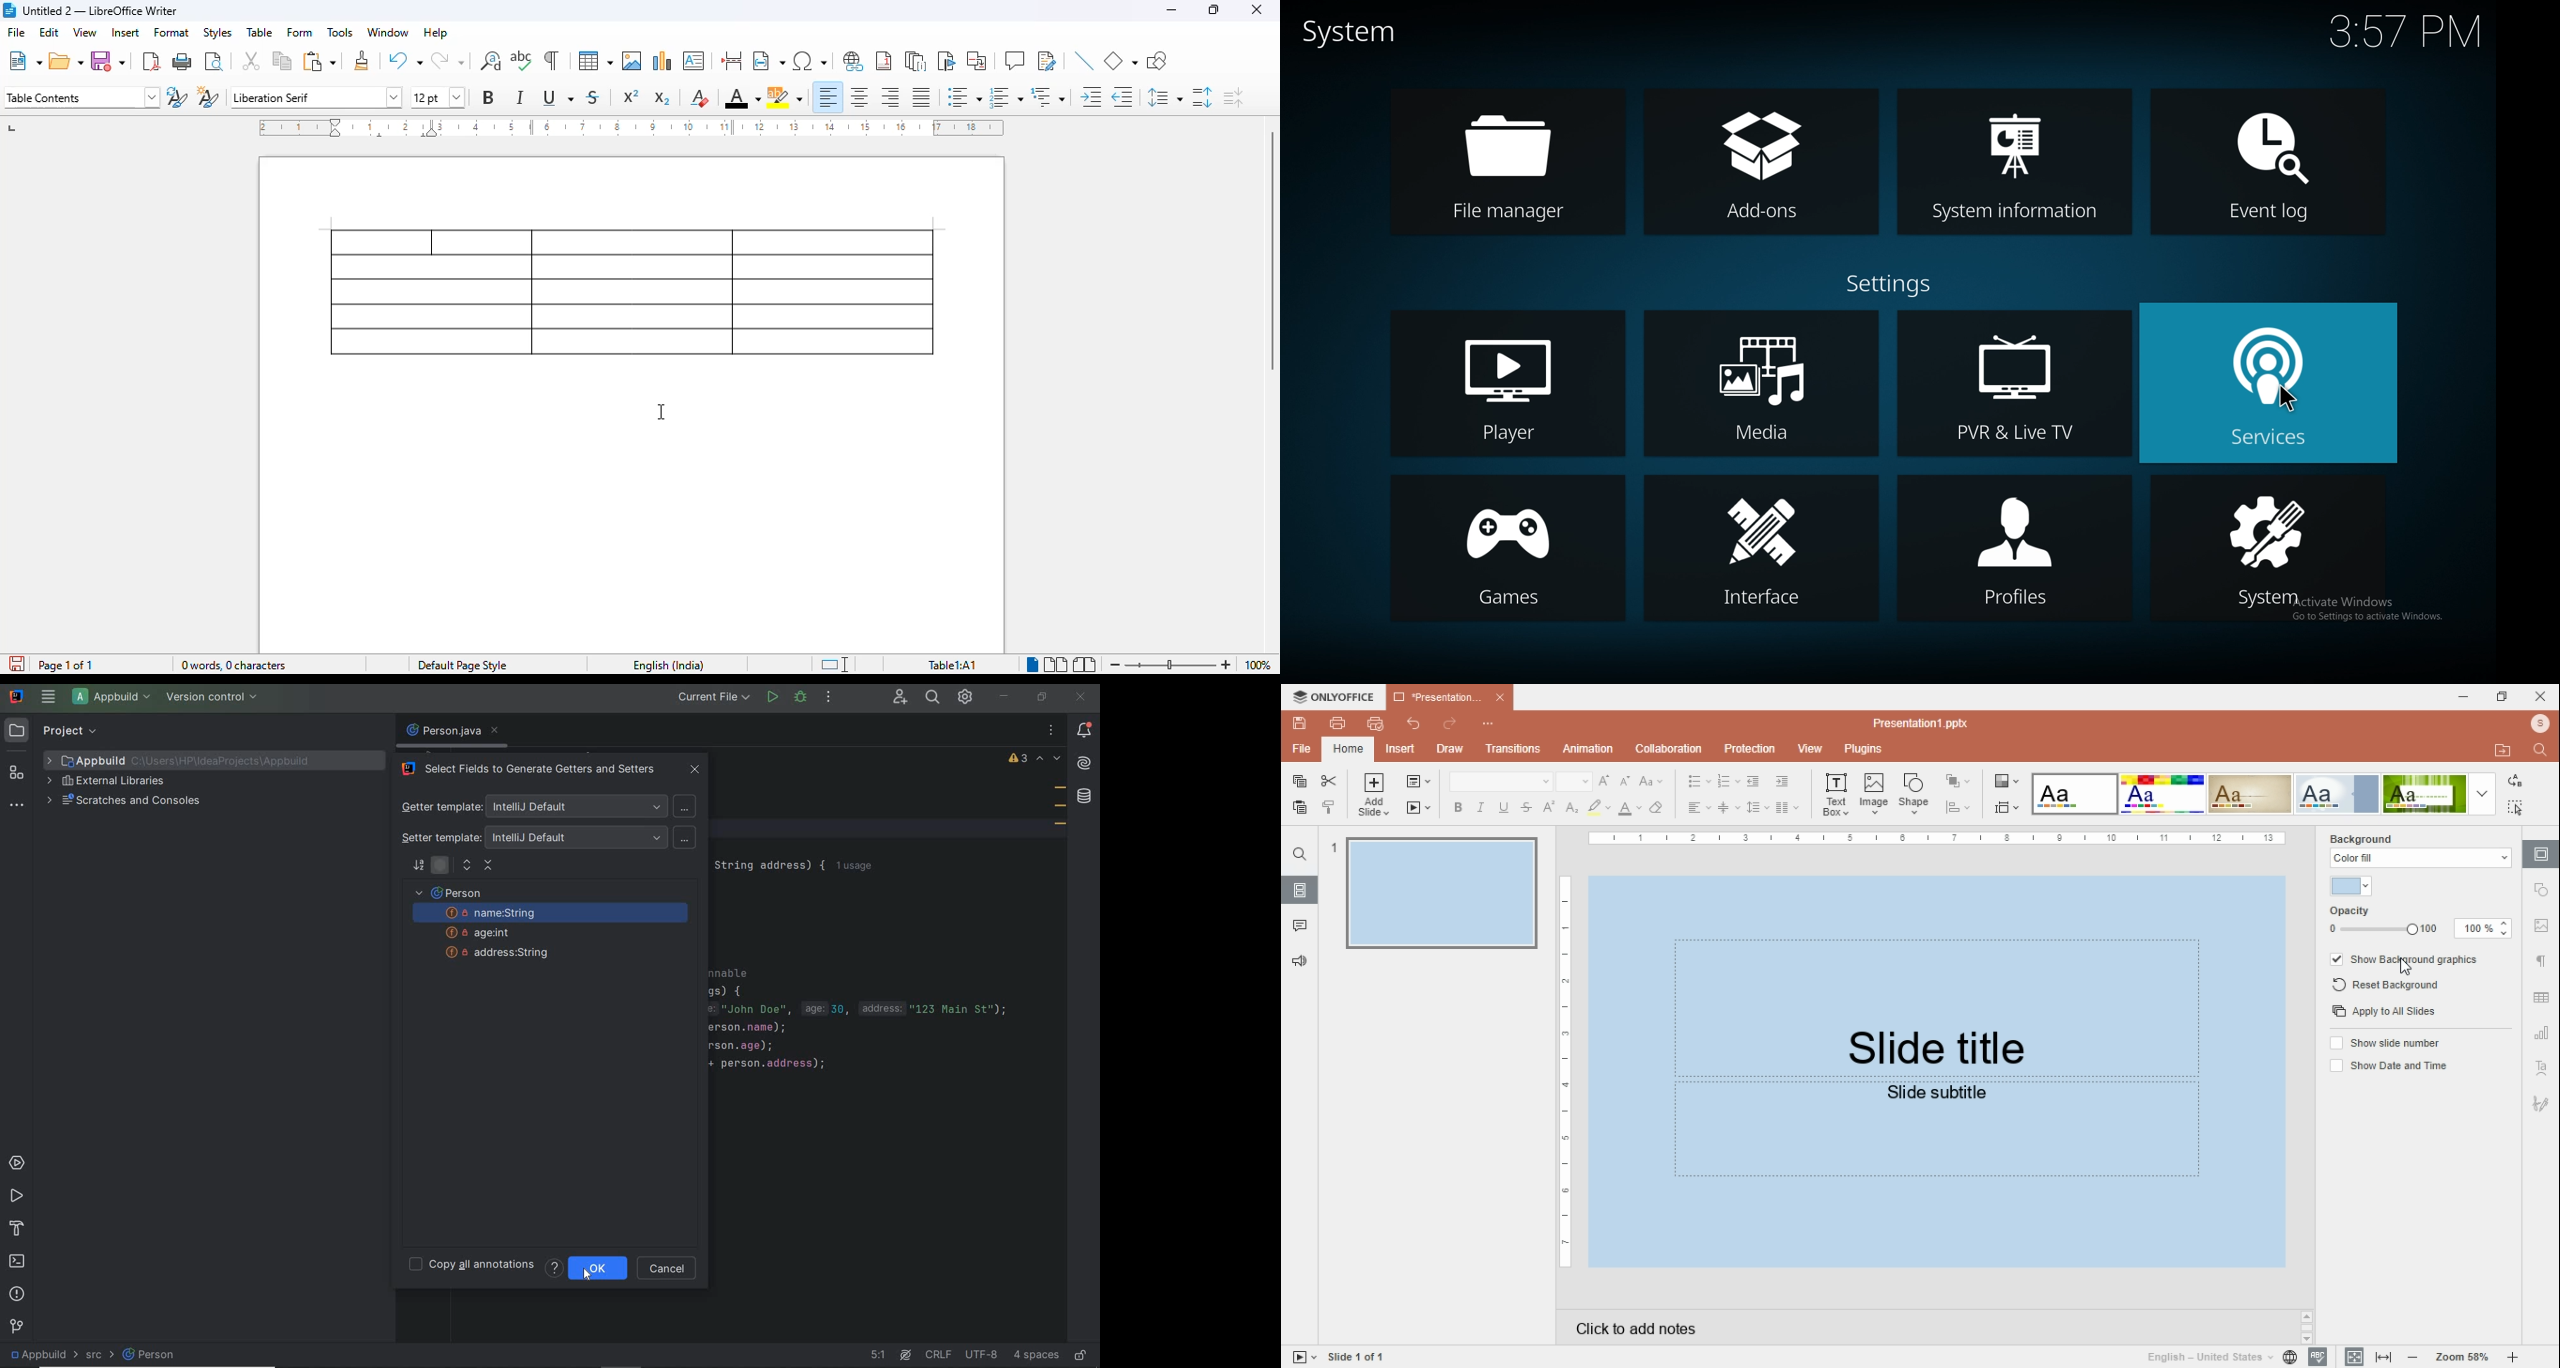 This screenshot has width=2576, height=1372. What do you see at coordinates (2289, 400) in the screenshot?
I see `Cursor` at bounding box center [2289, 400].